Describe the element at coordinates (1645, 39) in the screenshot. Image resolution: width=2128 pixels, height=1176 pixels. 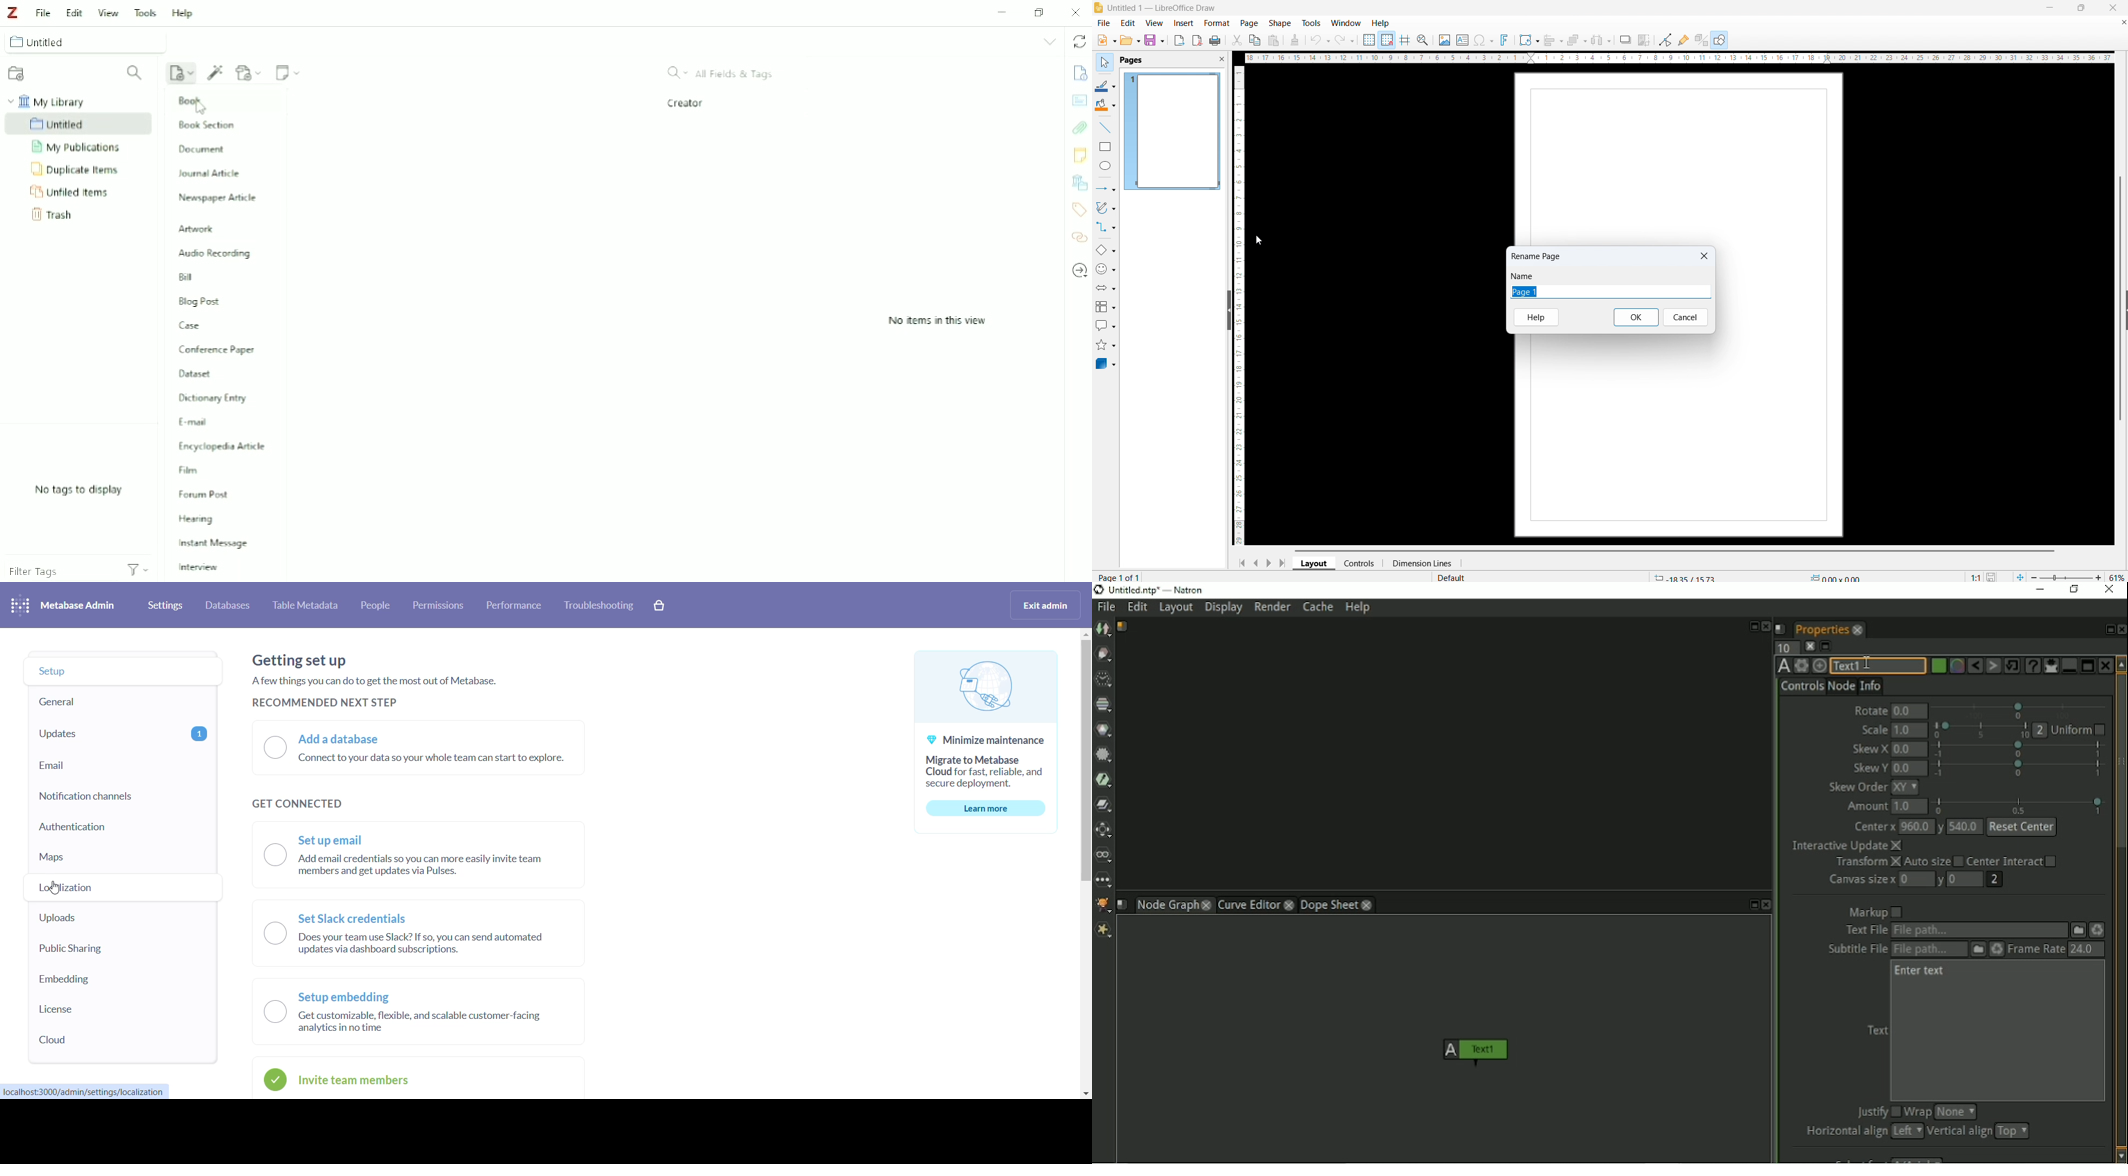
I see `crop` at that location.